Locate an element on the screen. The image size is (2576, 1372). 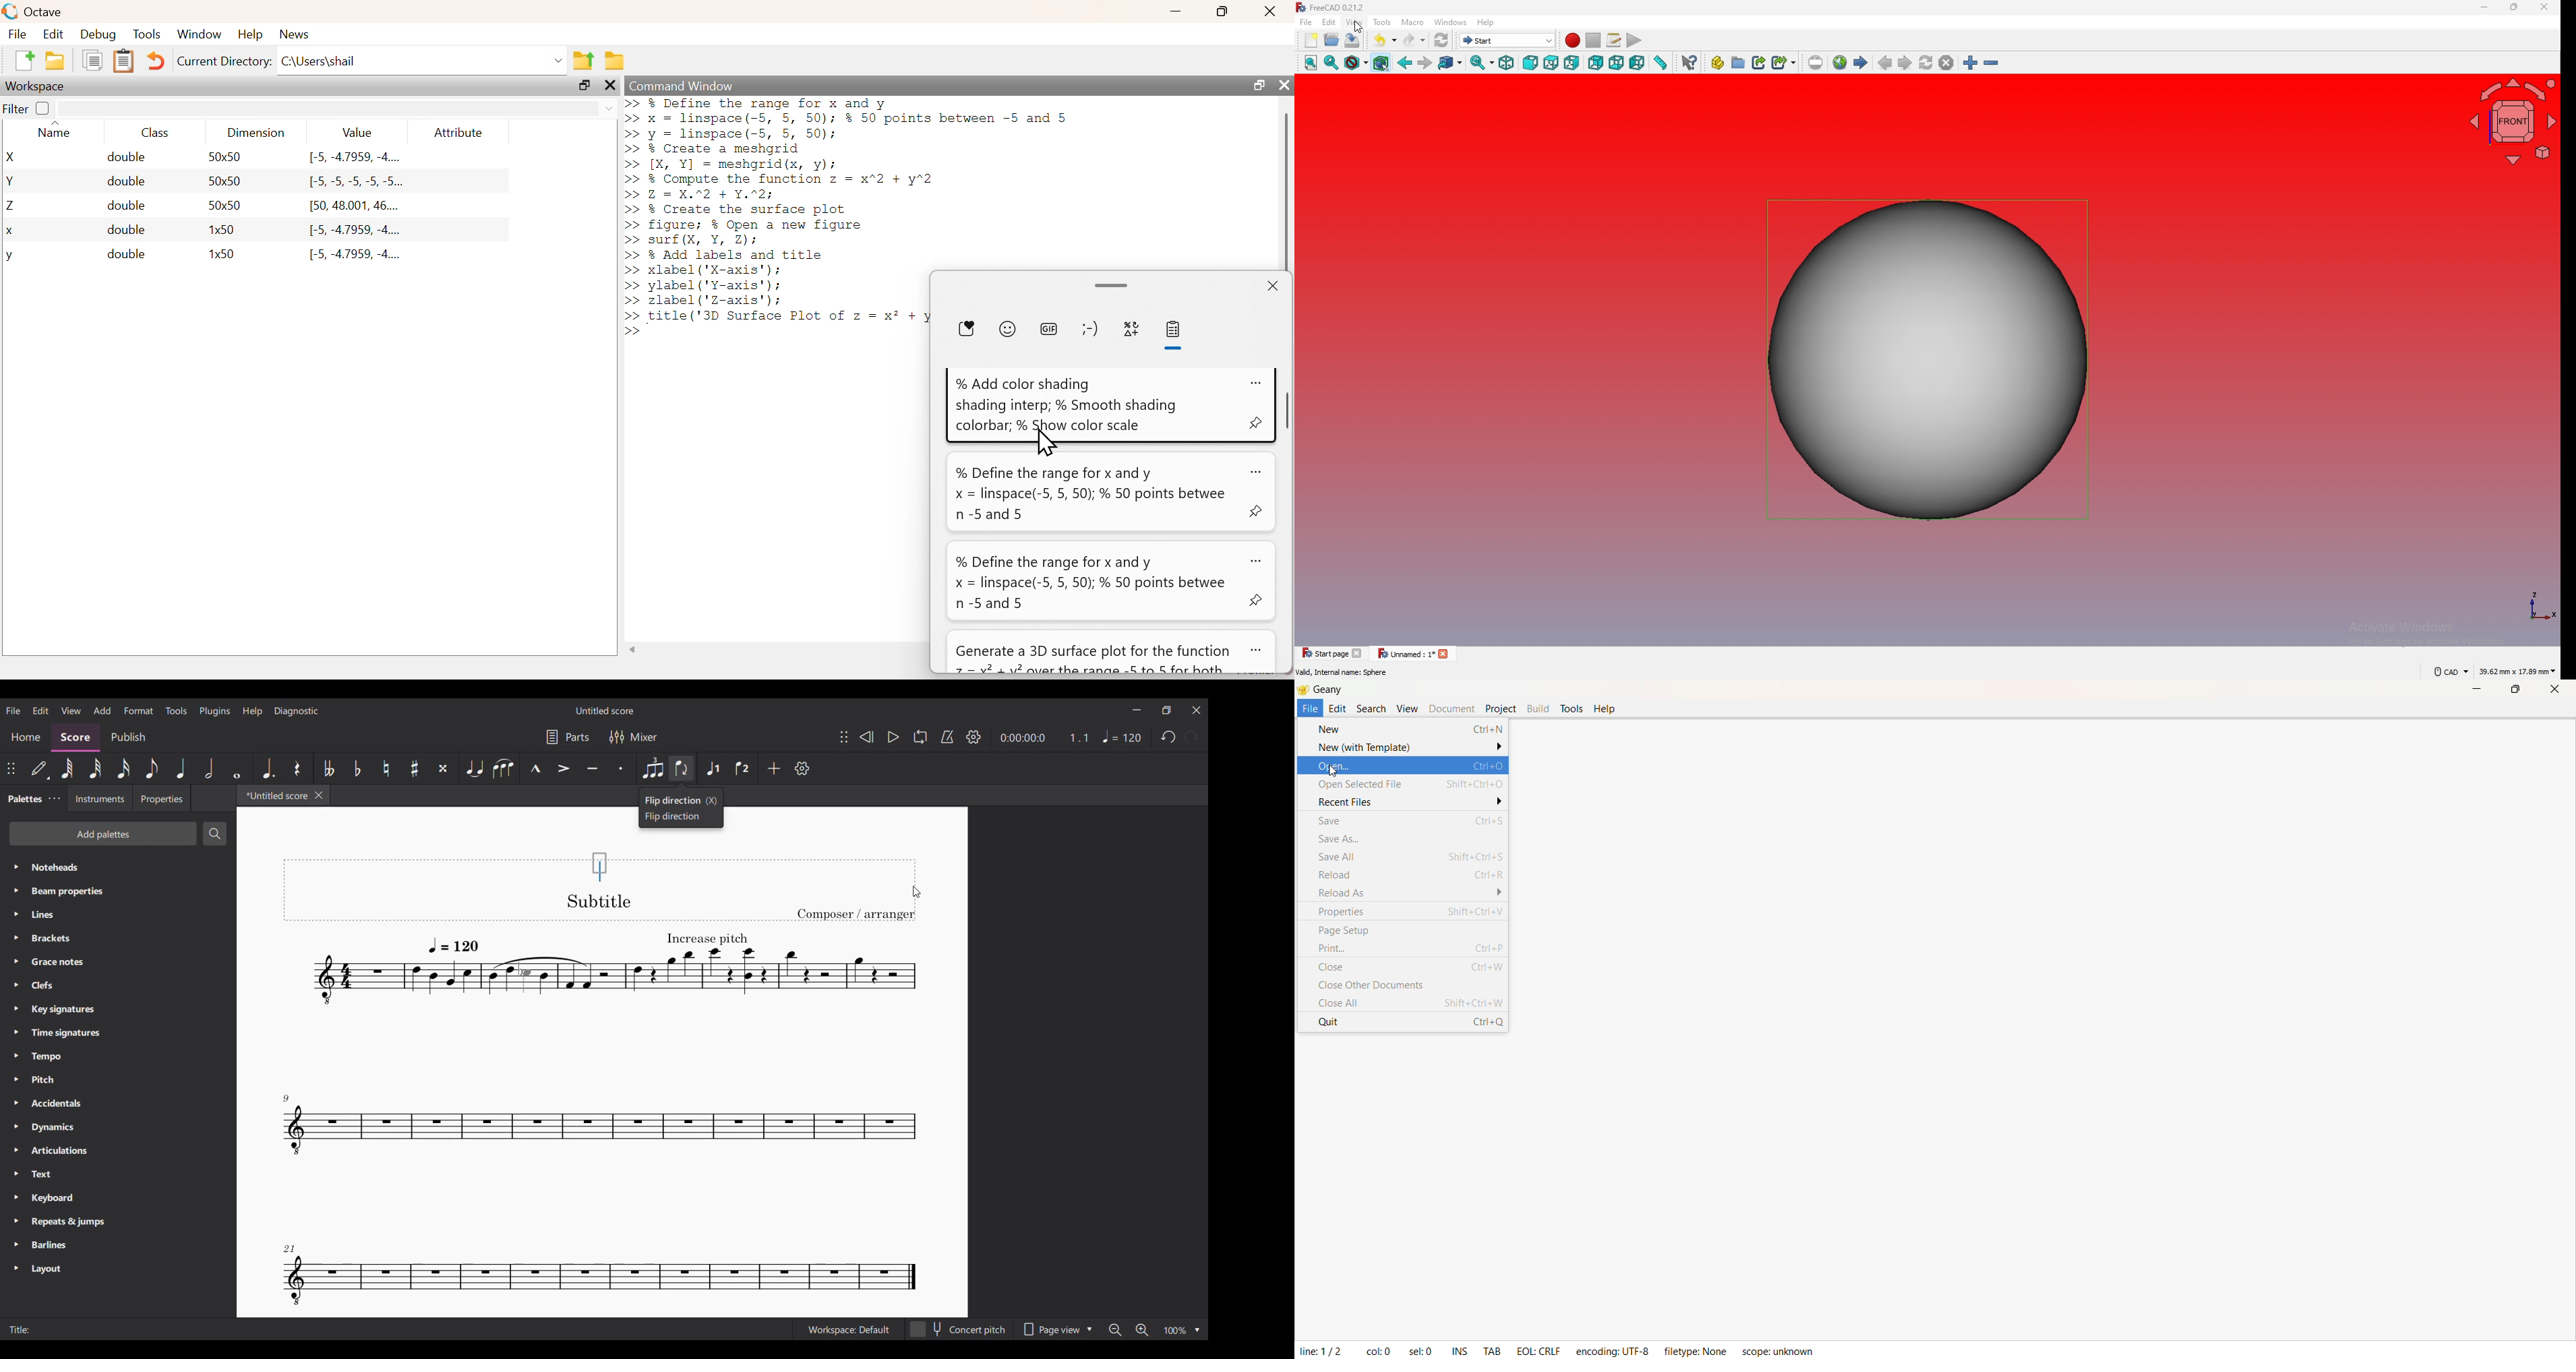
double is located at coordinates (126, 254).